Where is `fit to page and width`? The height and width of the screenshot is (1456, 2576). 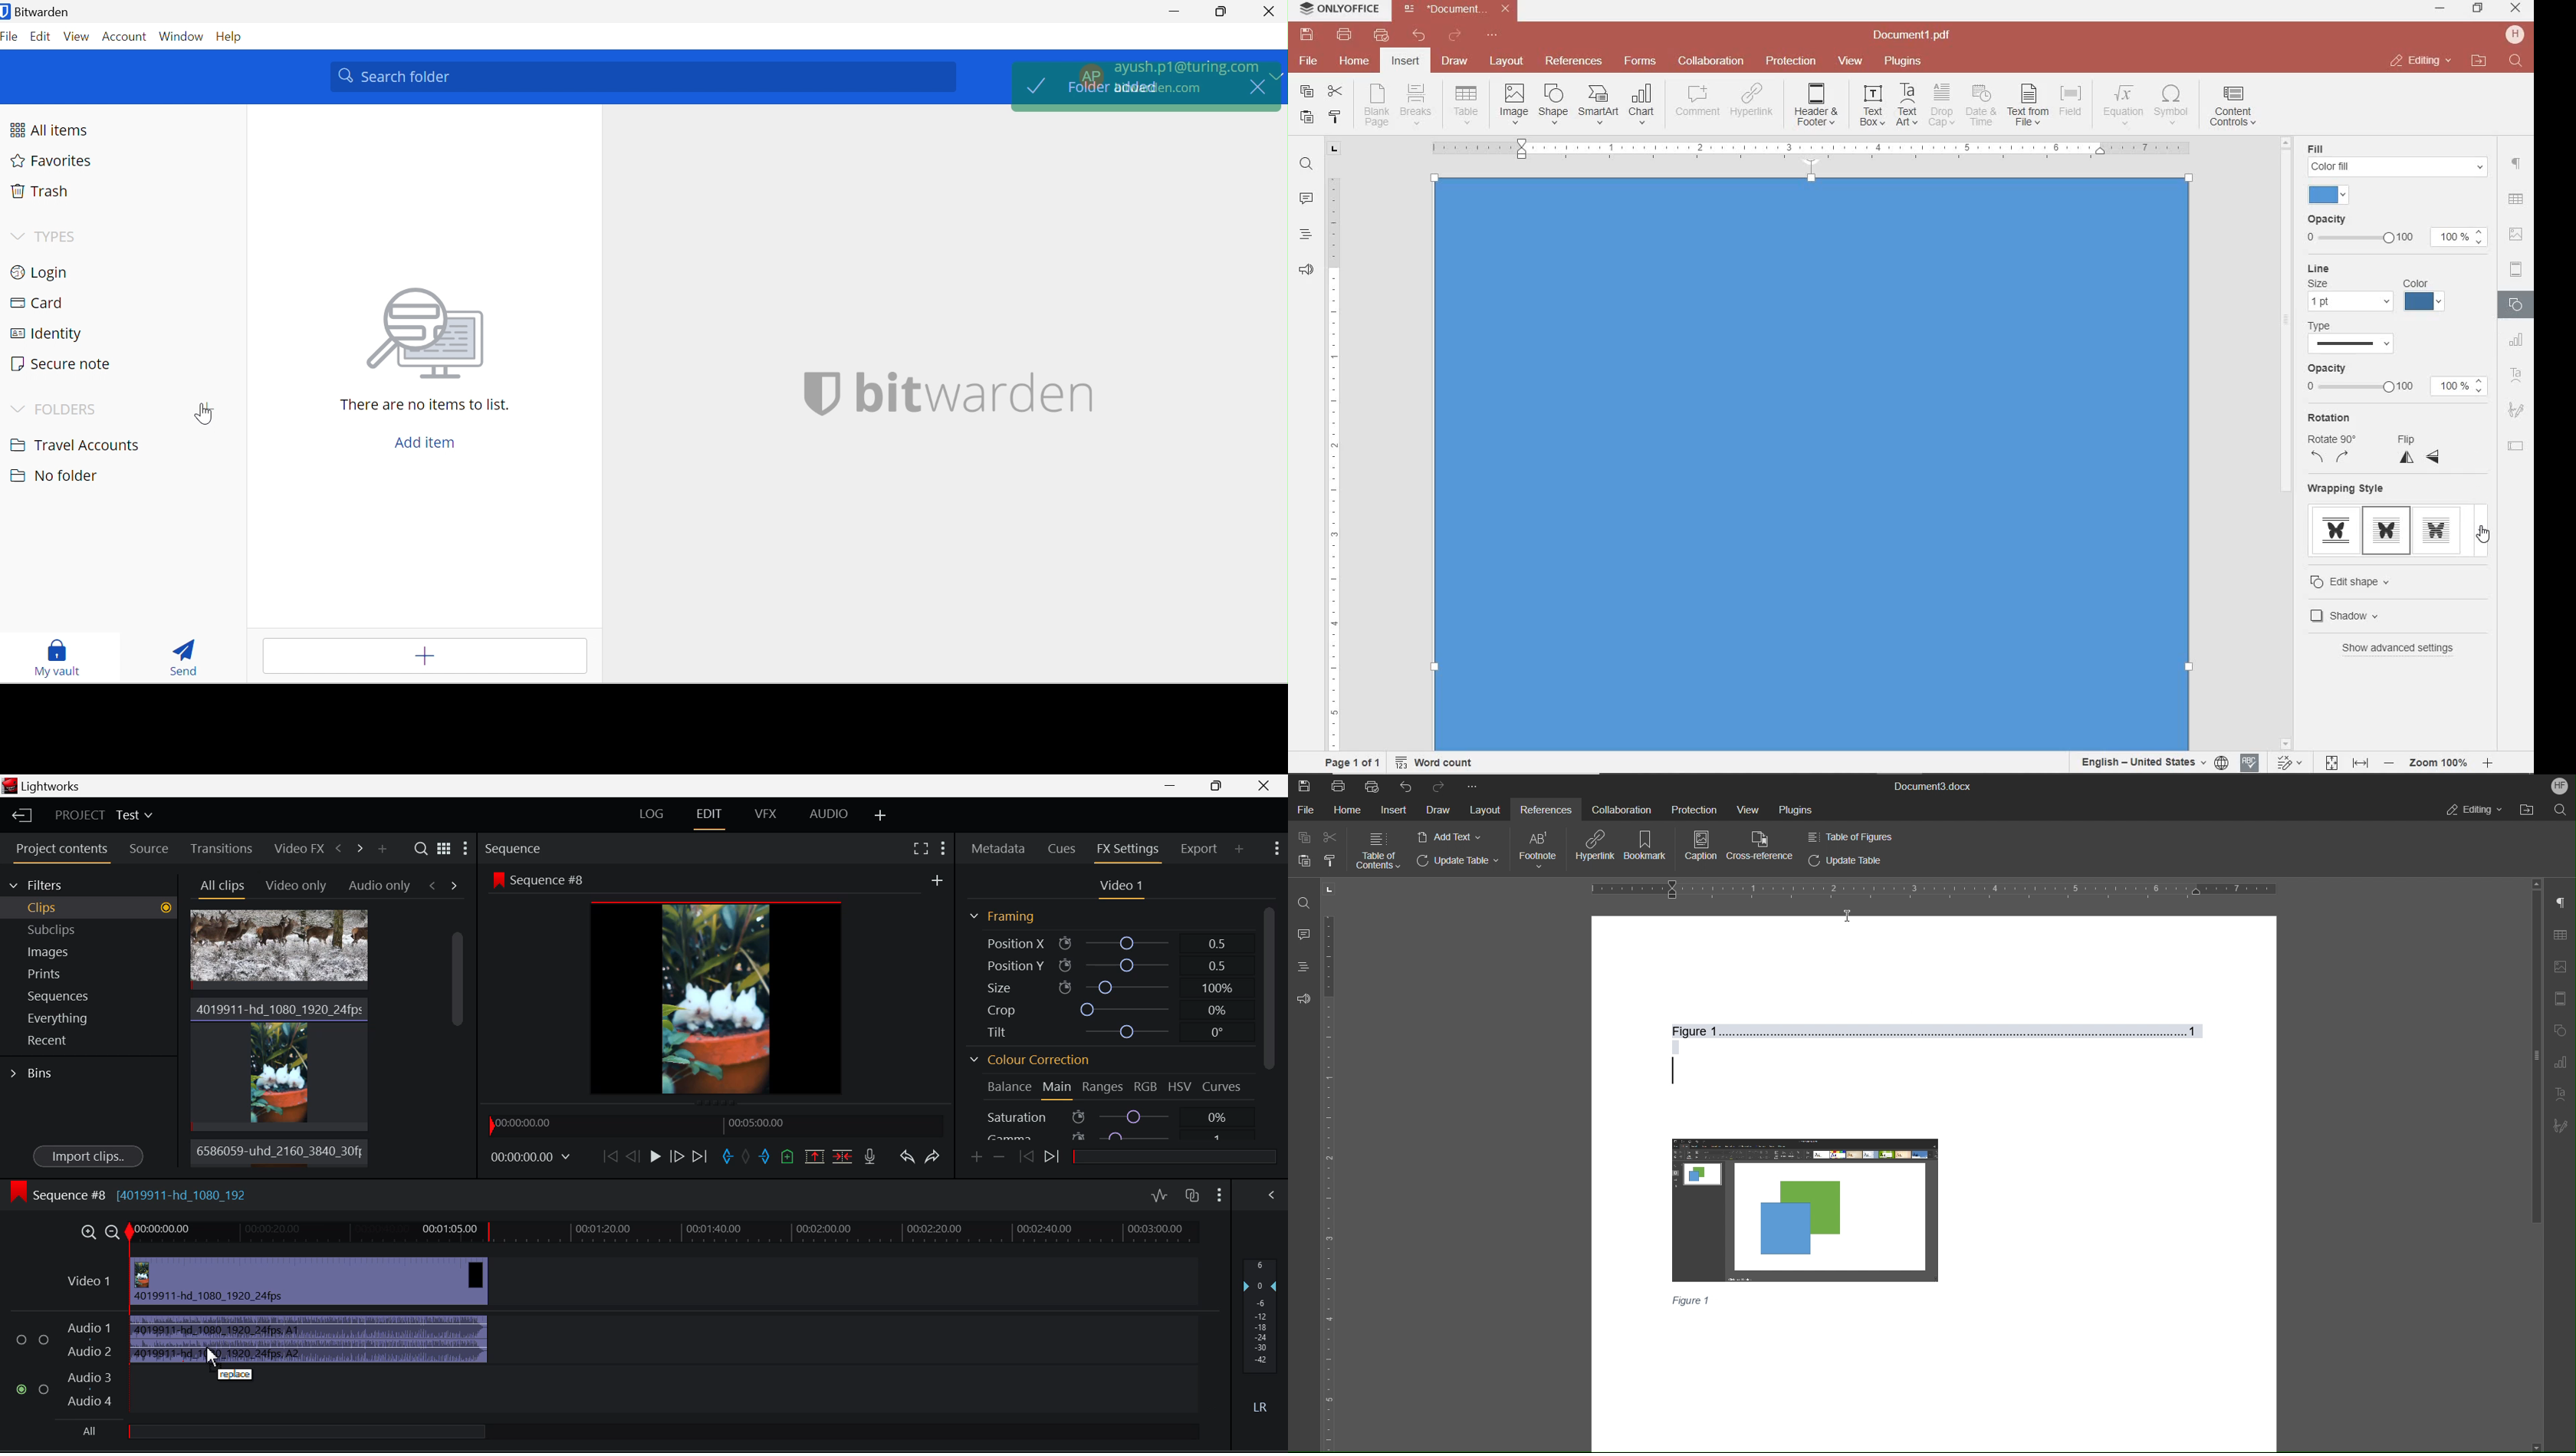
fit to page and width is located at coordinates (2344, 763).